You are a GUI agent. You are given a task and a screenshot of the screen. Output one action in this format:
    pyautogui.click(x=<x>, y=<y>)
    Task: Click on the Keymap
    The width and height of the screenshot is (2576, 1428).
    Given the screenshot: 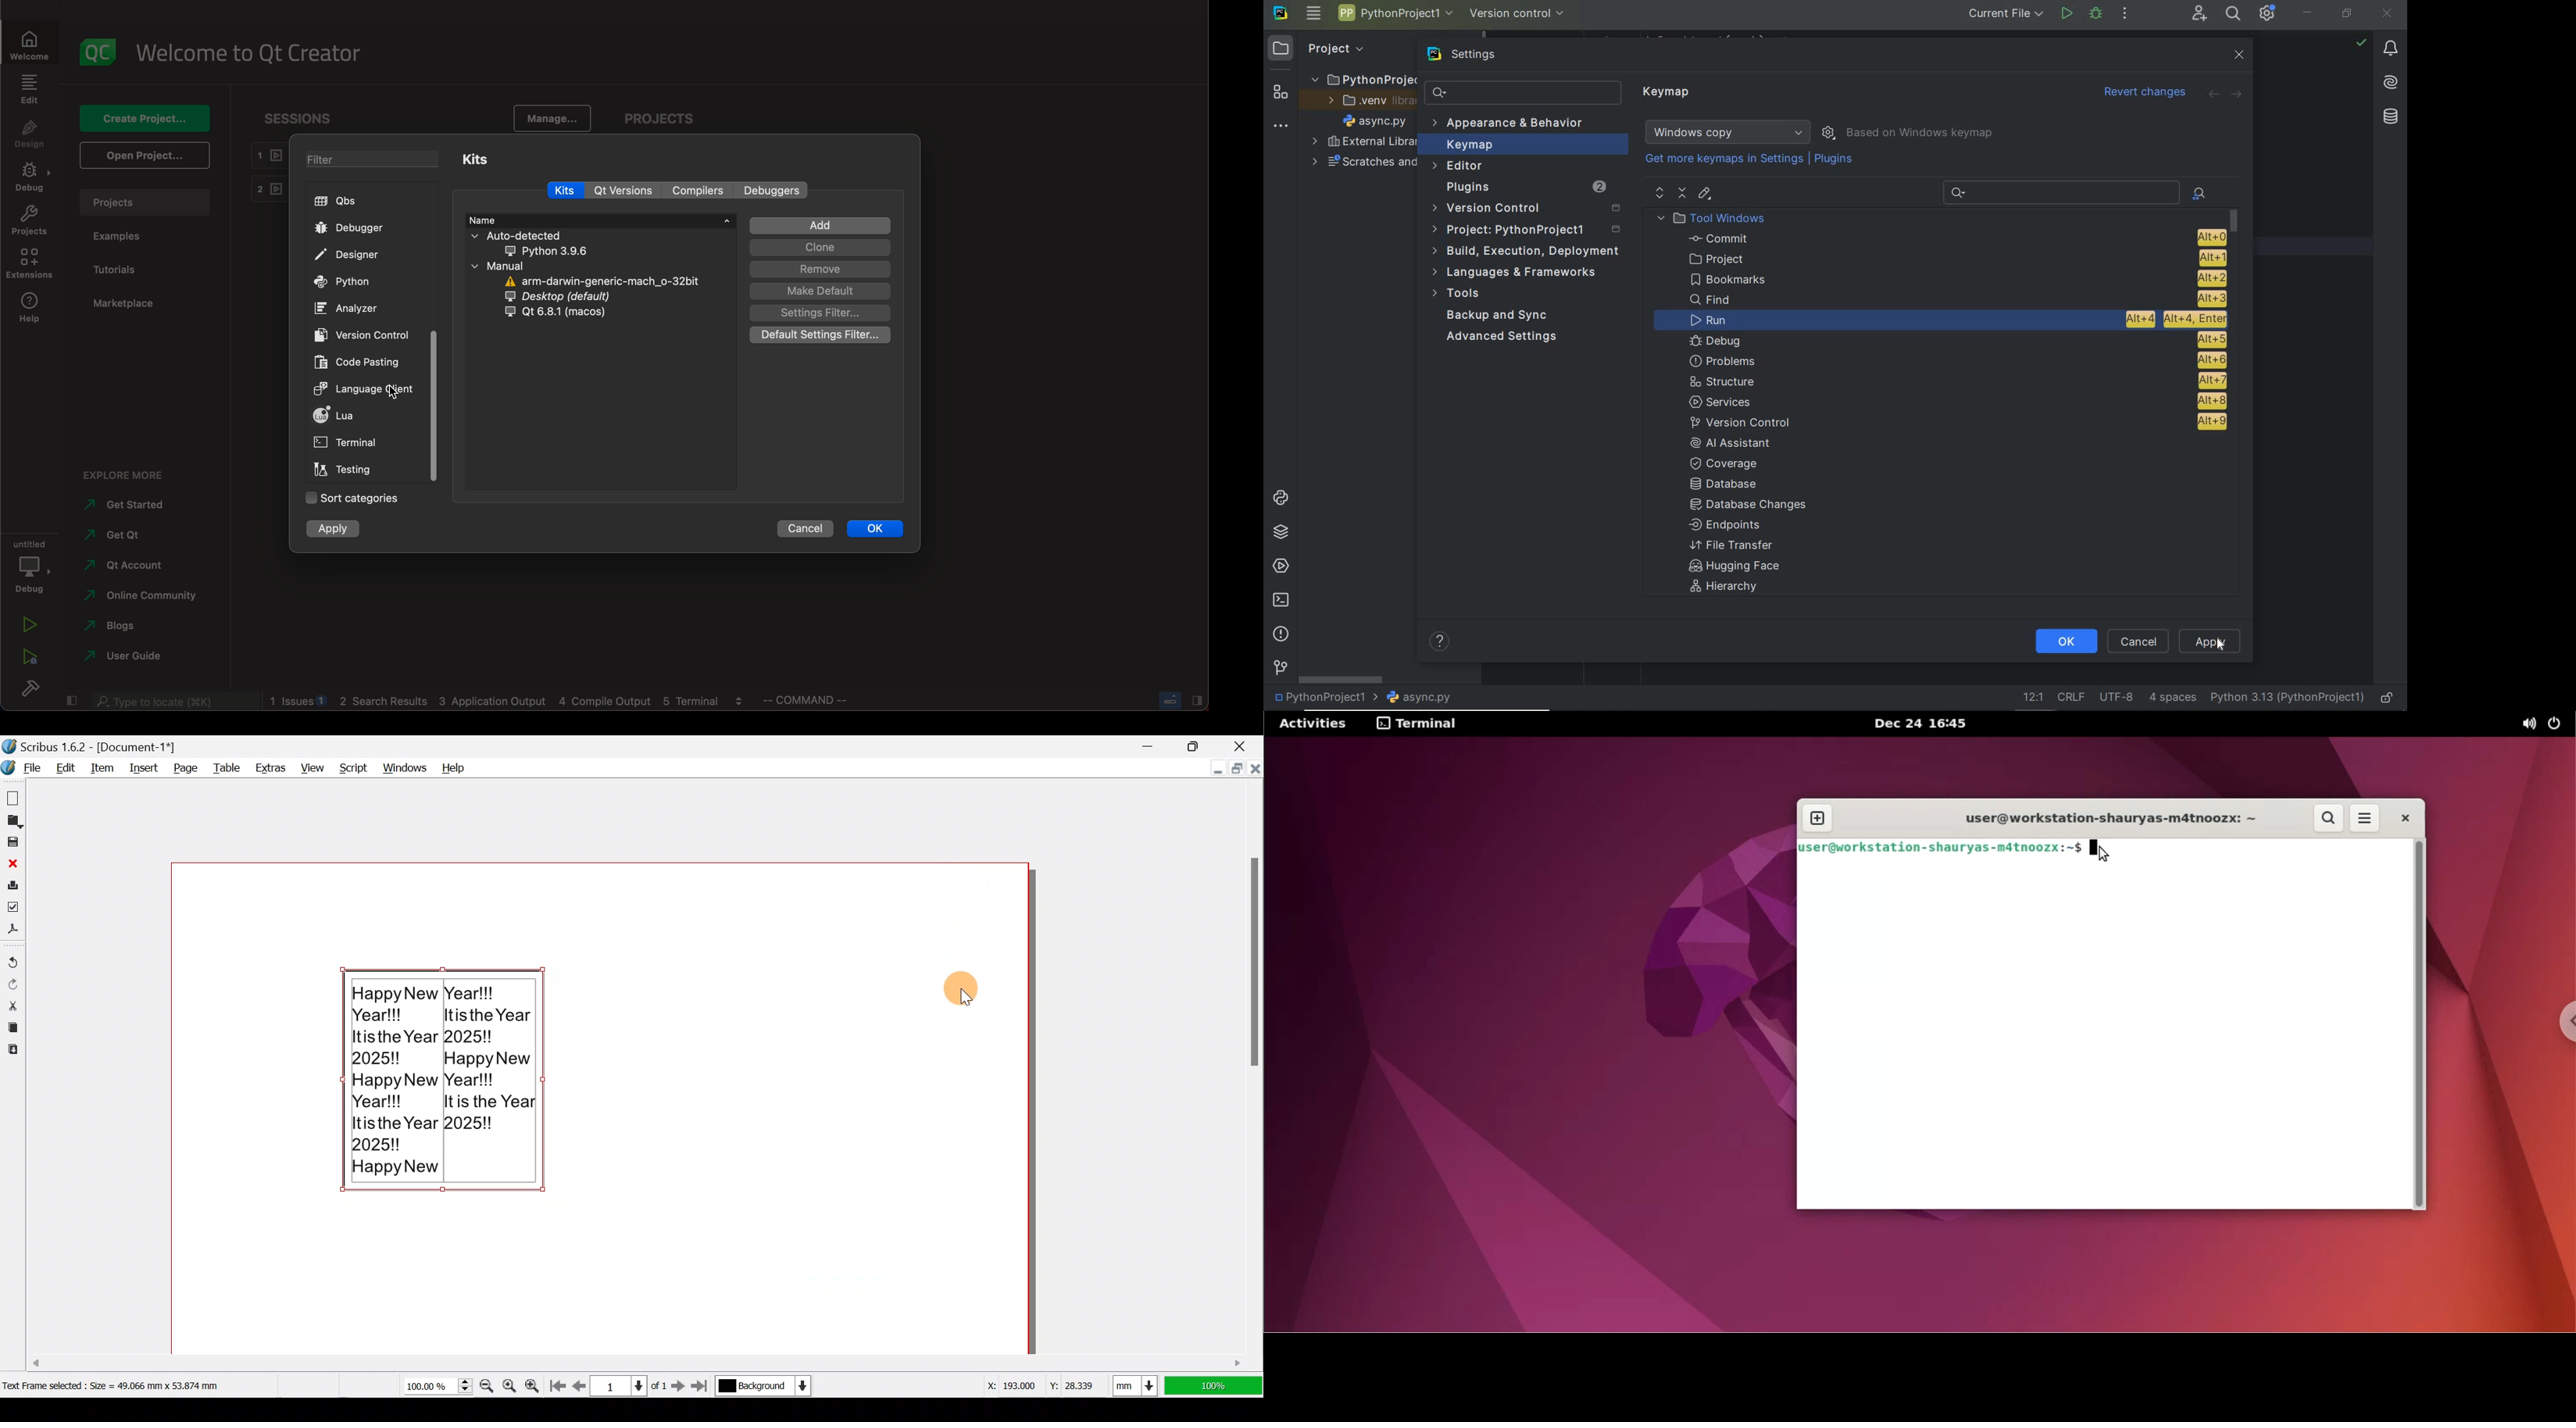 What is the action you would take?
    pyautogui.click(x=1523, y=144)
    